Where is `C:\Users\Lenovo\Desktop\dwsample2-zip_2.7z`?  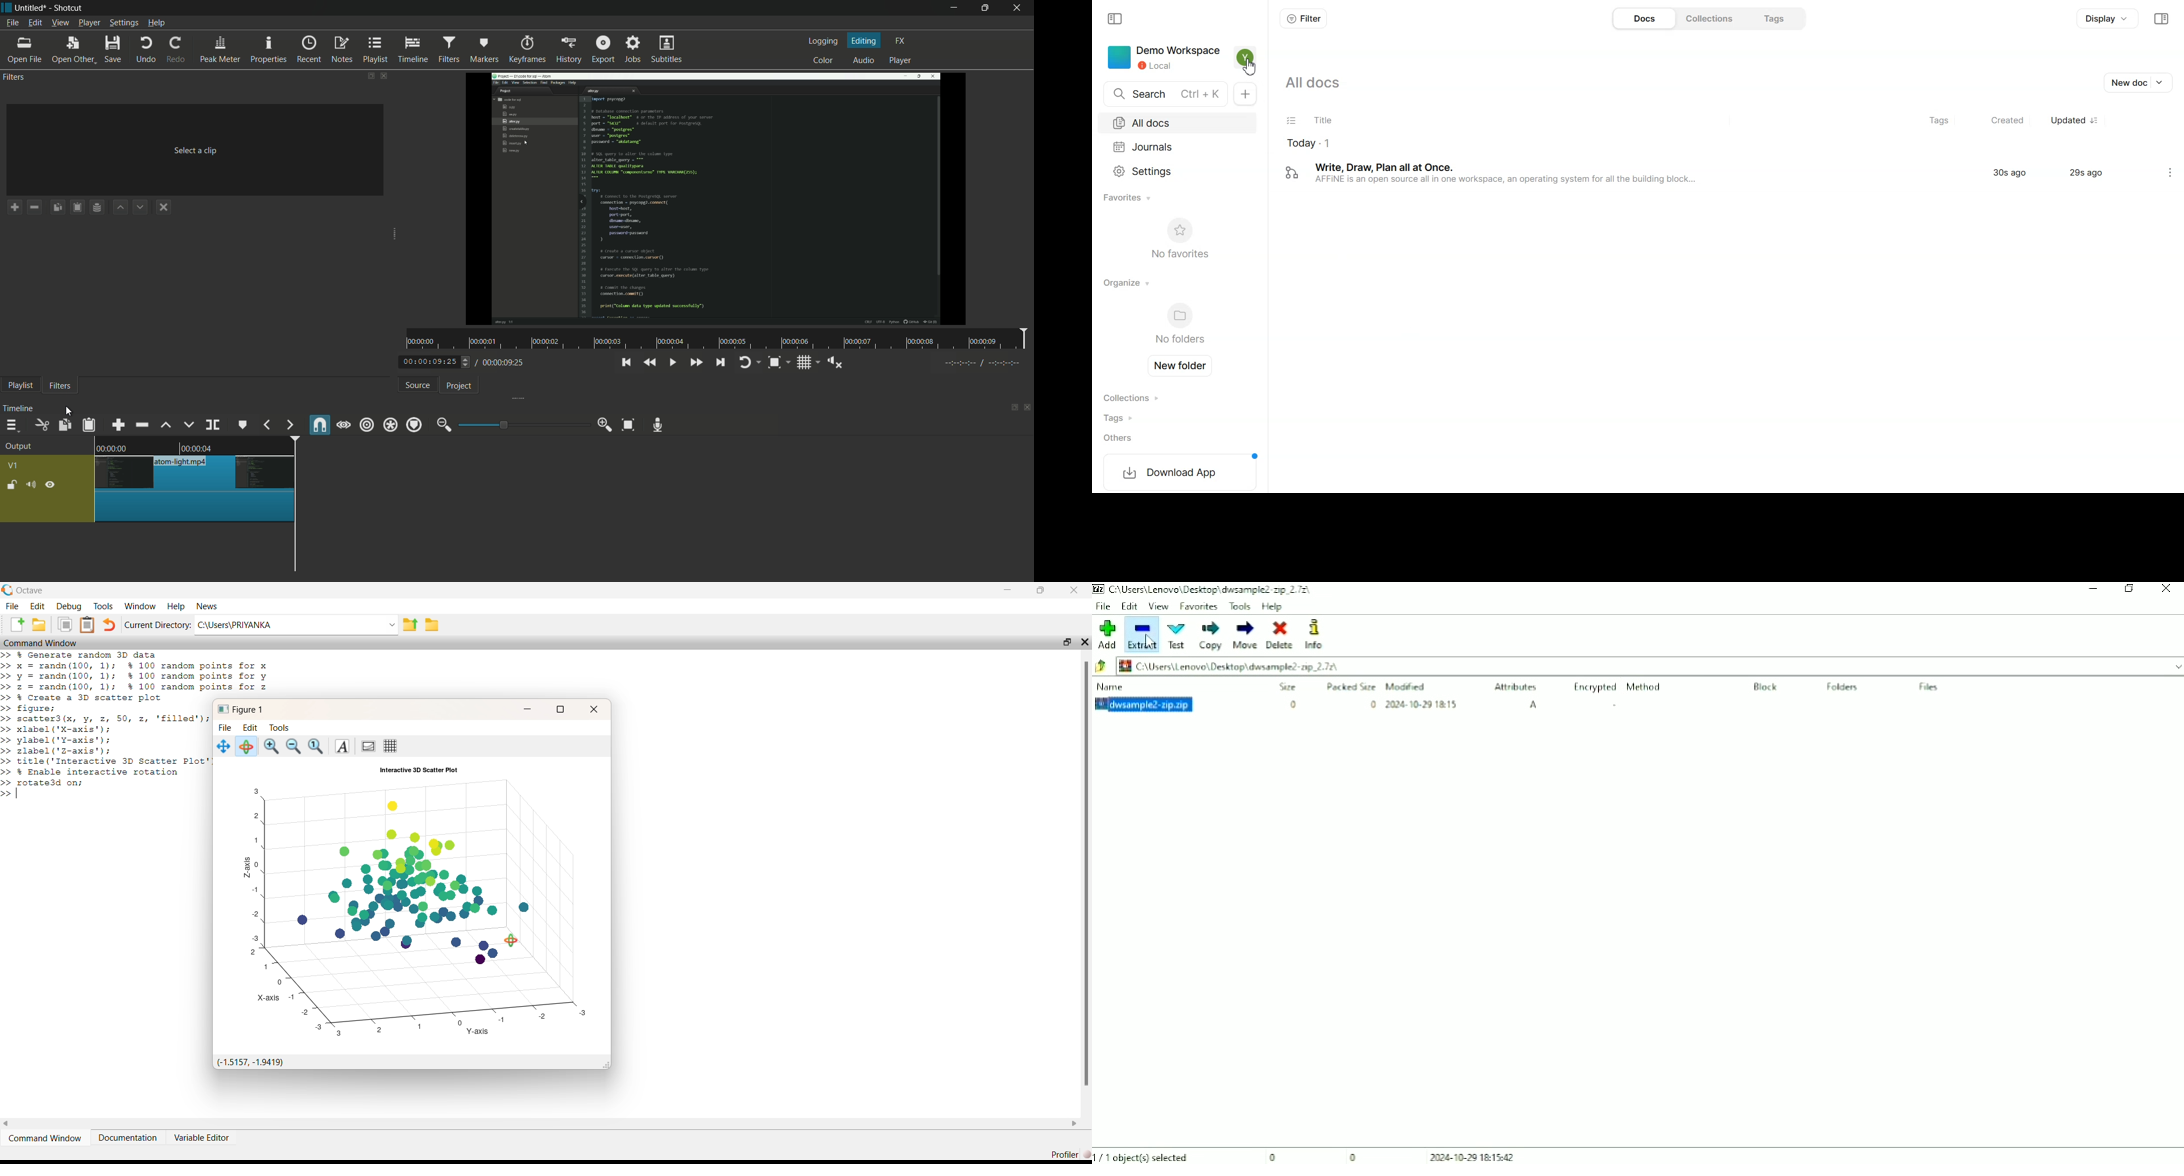 C:\Users\Lenovo\Desktop\dwsample2-zip_2.7z is located at coordinates (1211, 589).